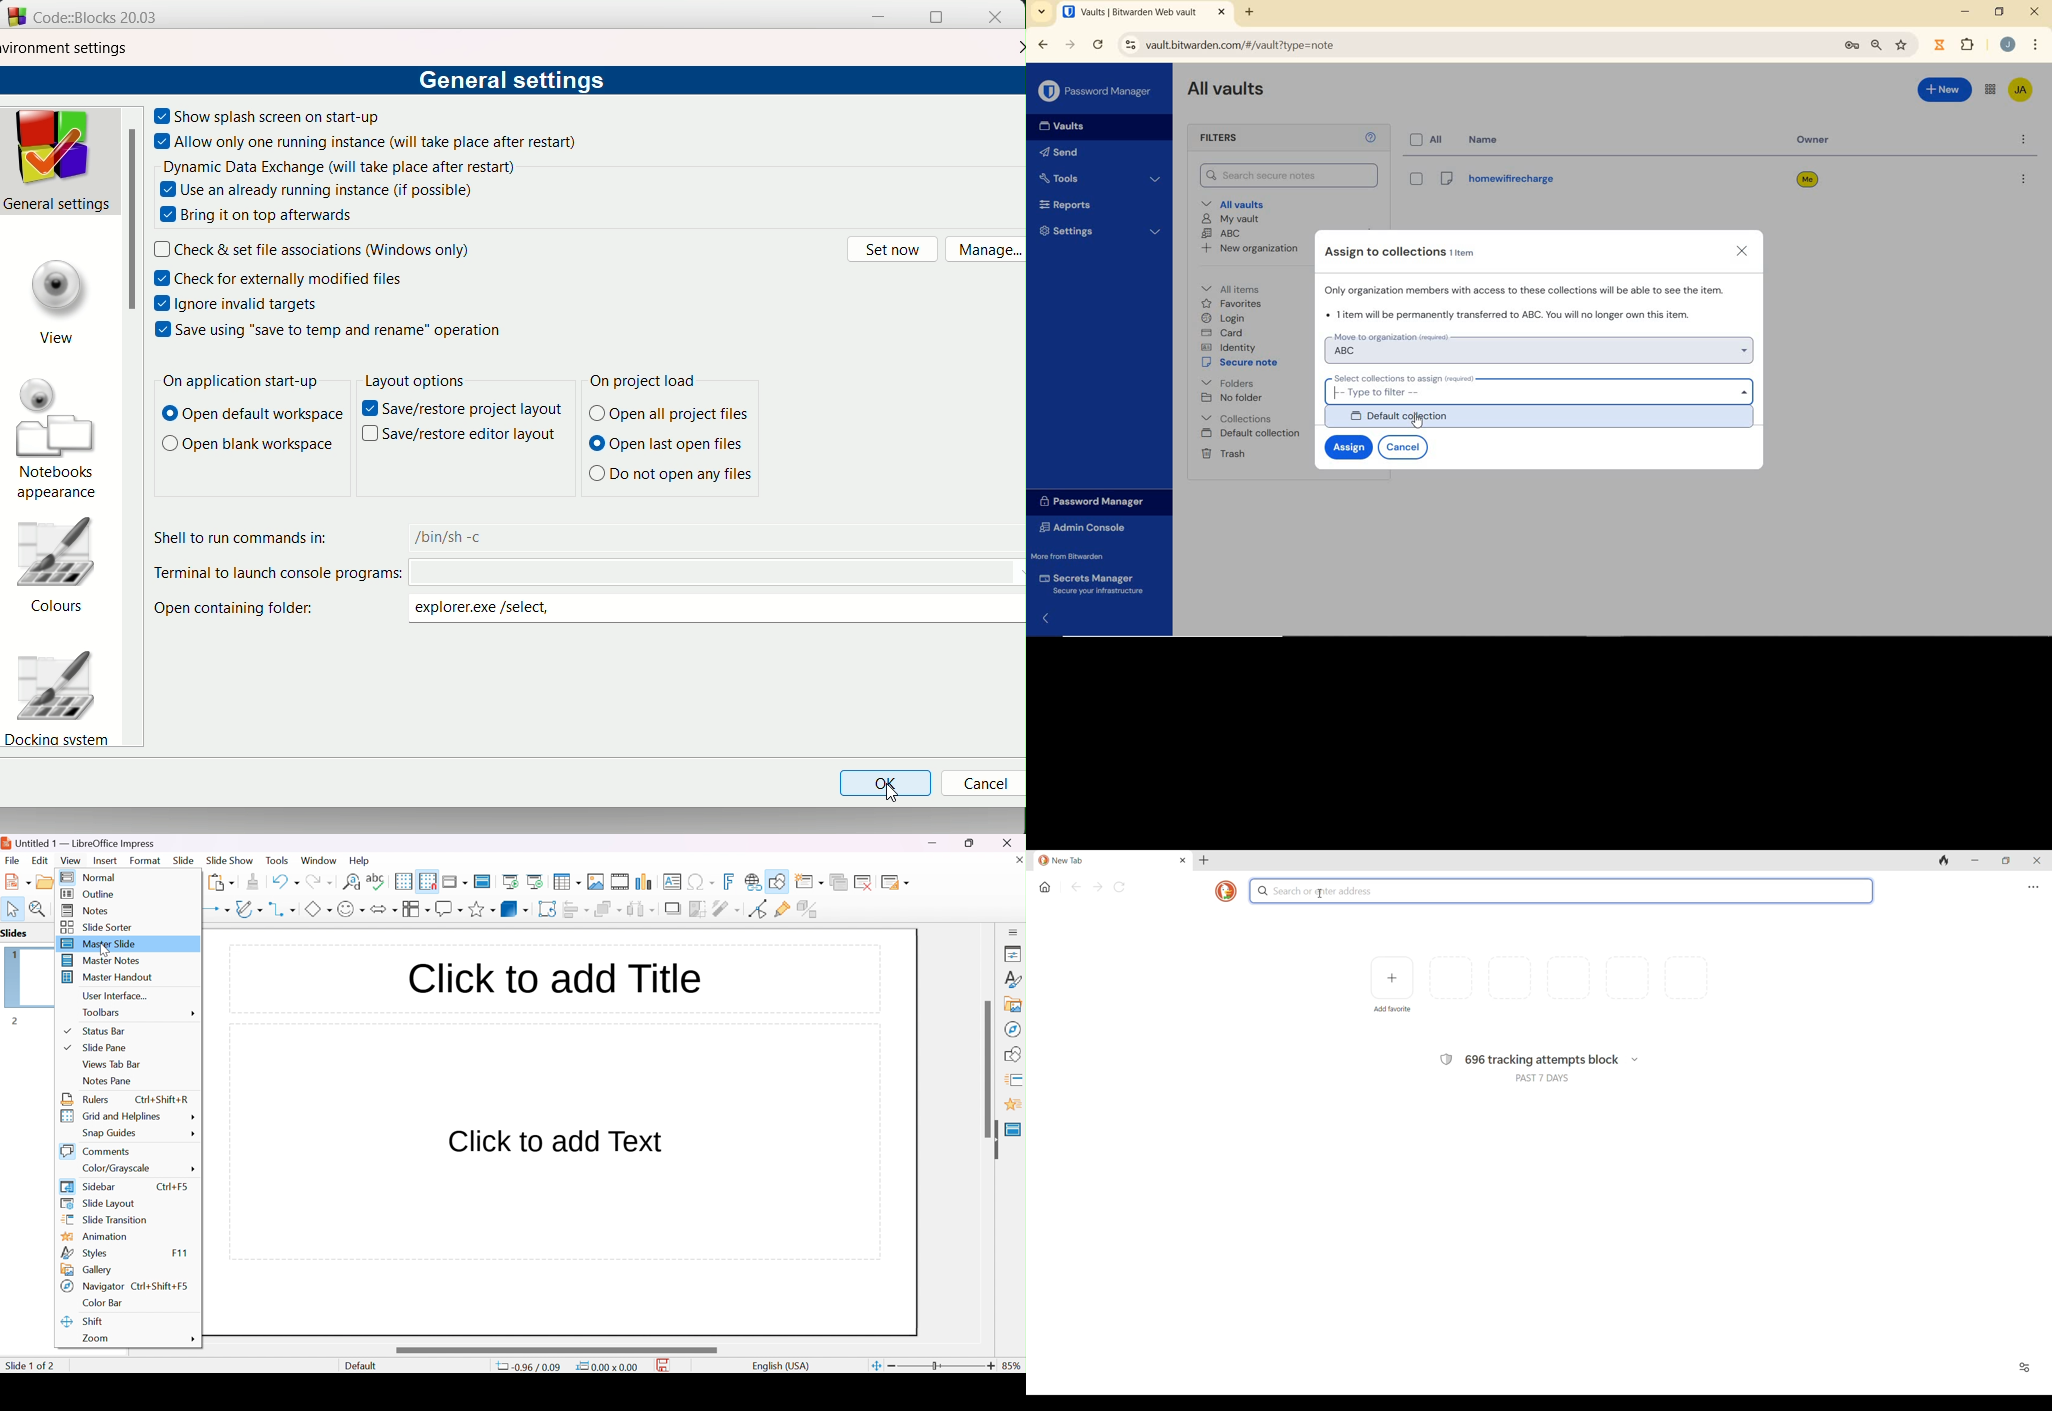 This screenshot has height=1428, width=2072. I want to click on slider, so click(555, 1351).